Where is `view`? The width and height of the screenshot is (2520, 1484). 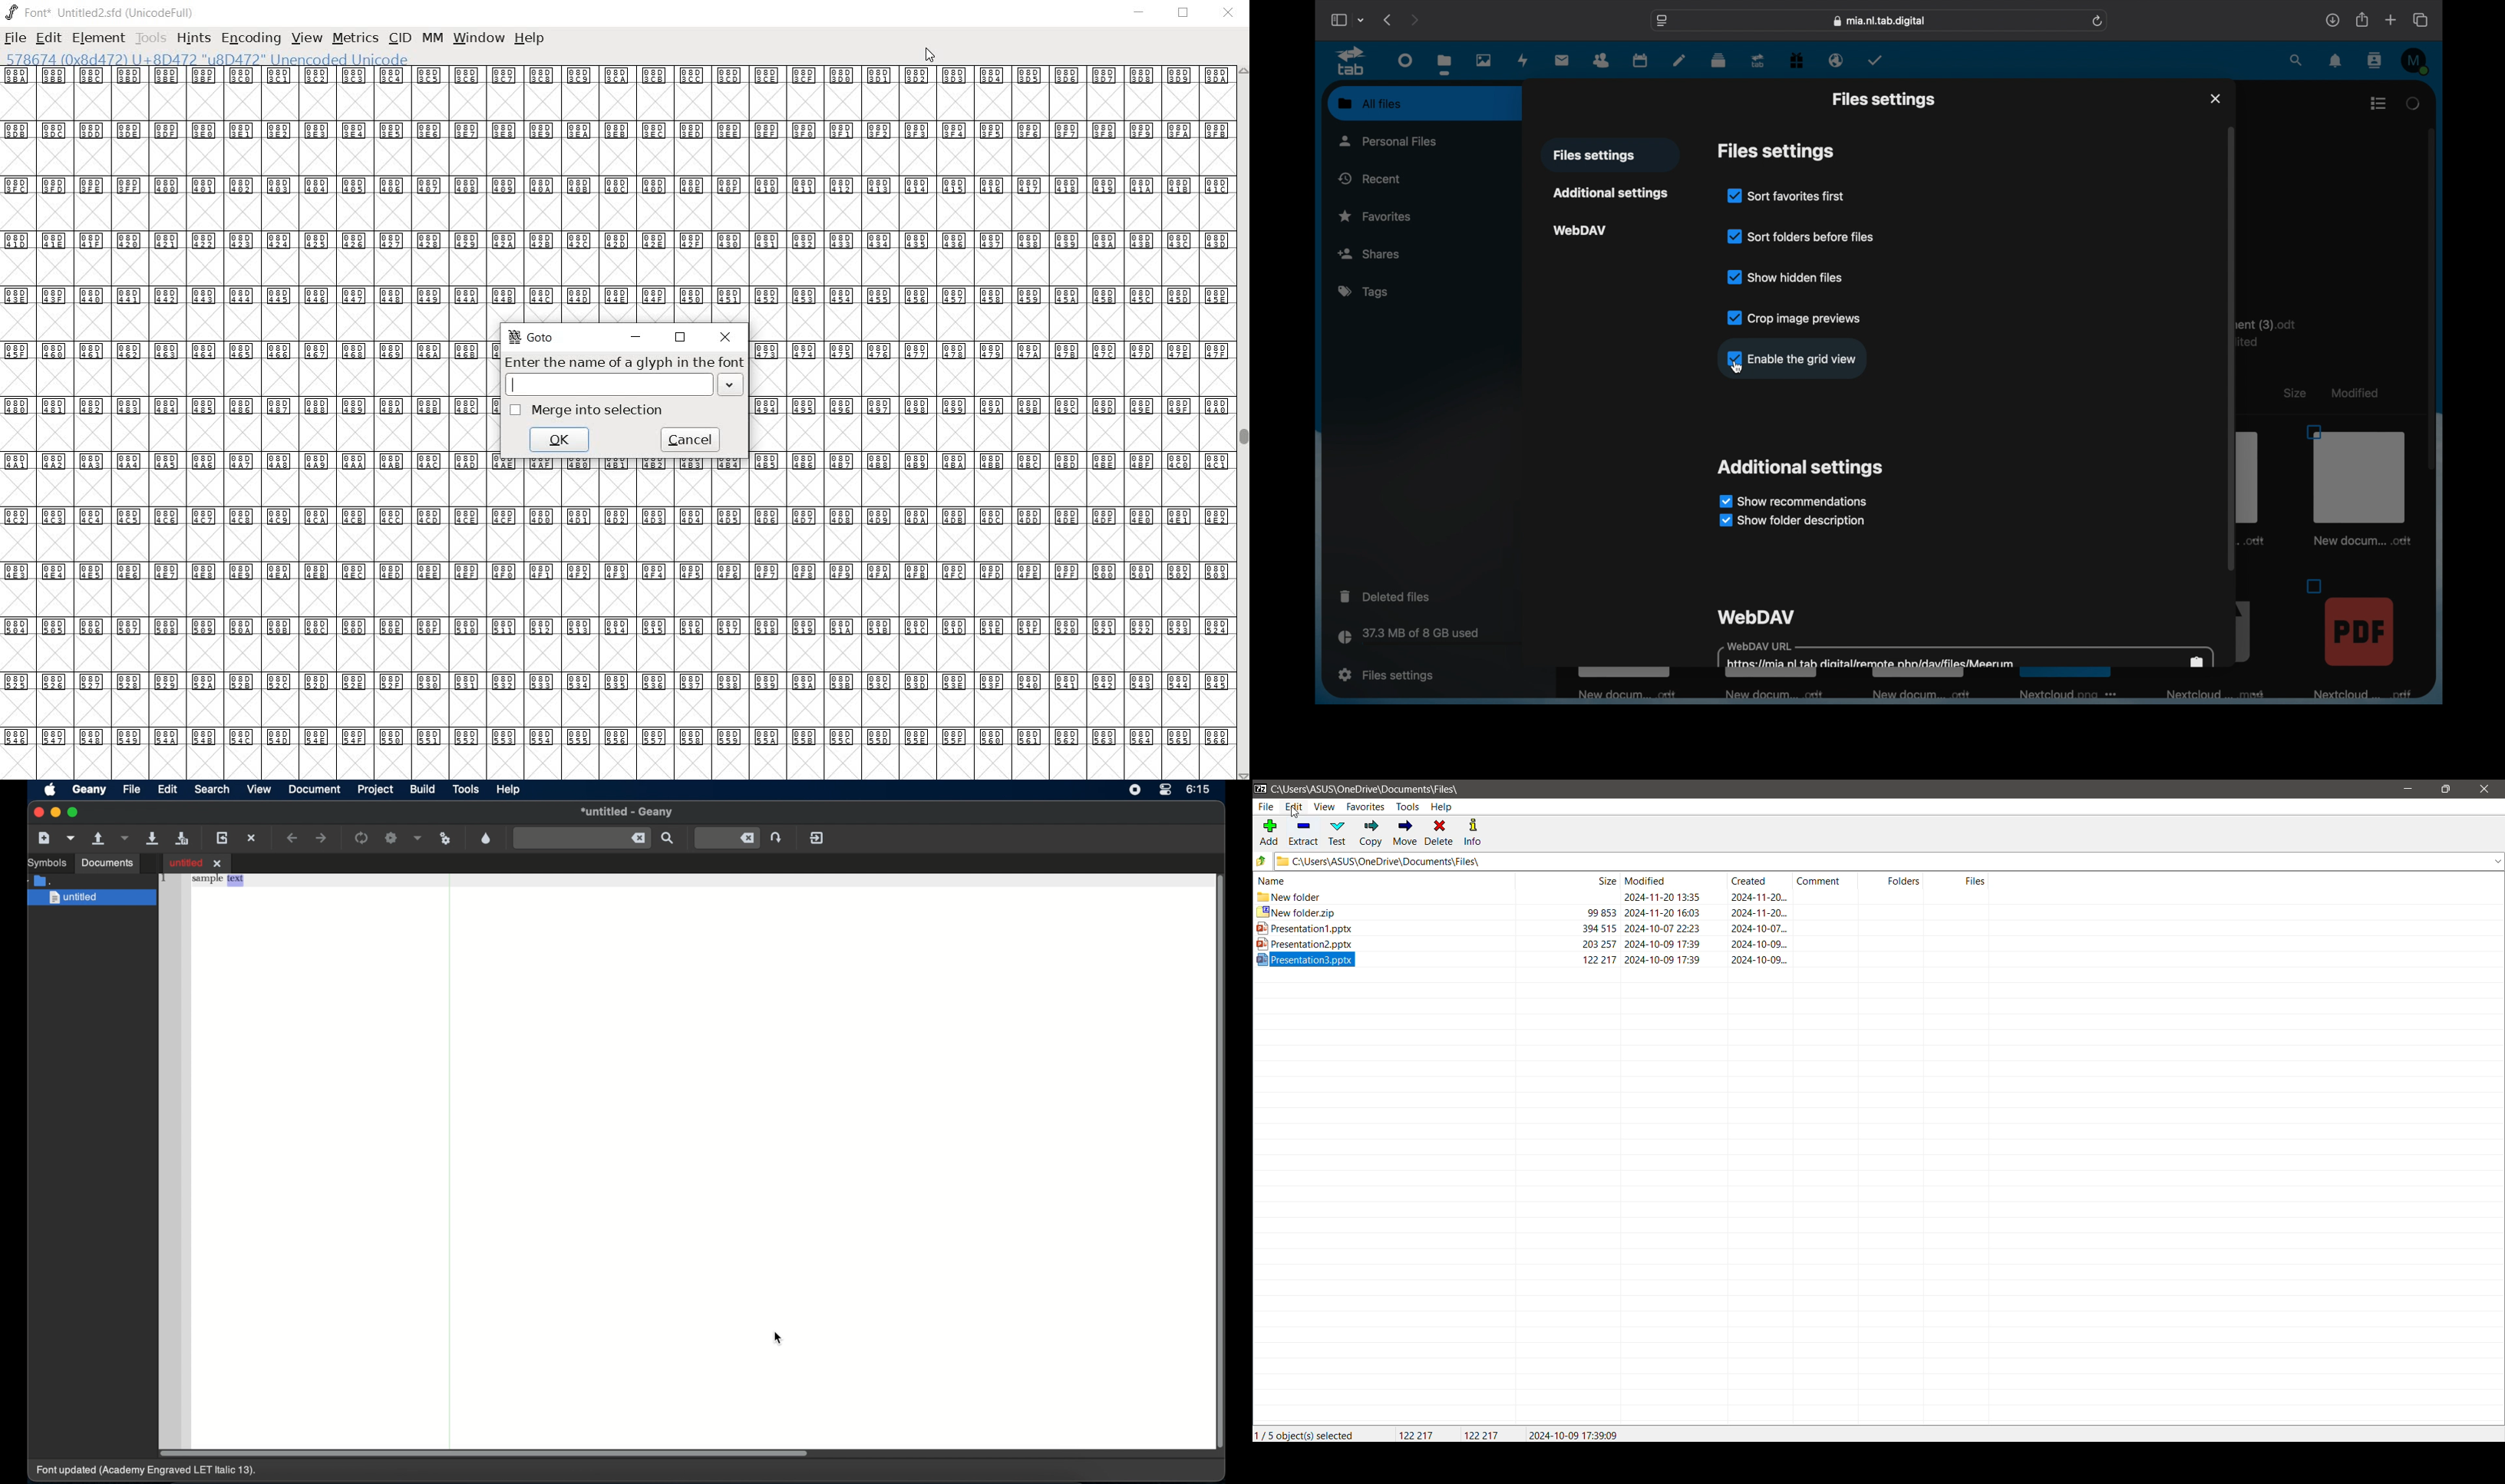
view is located at coordinates (258, 790).